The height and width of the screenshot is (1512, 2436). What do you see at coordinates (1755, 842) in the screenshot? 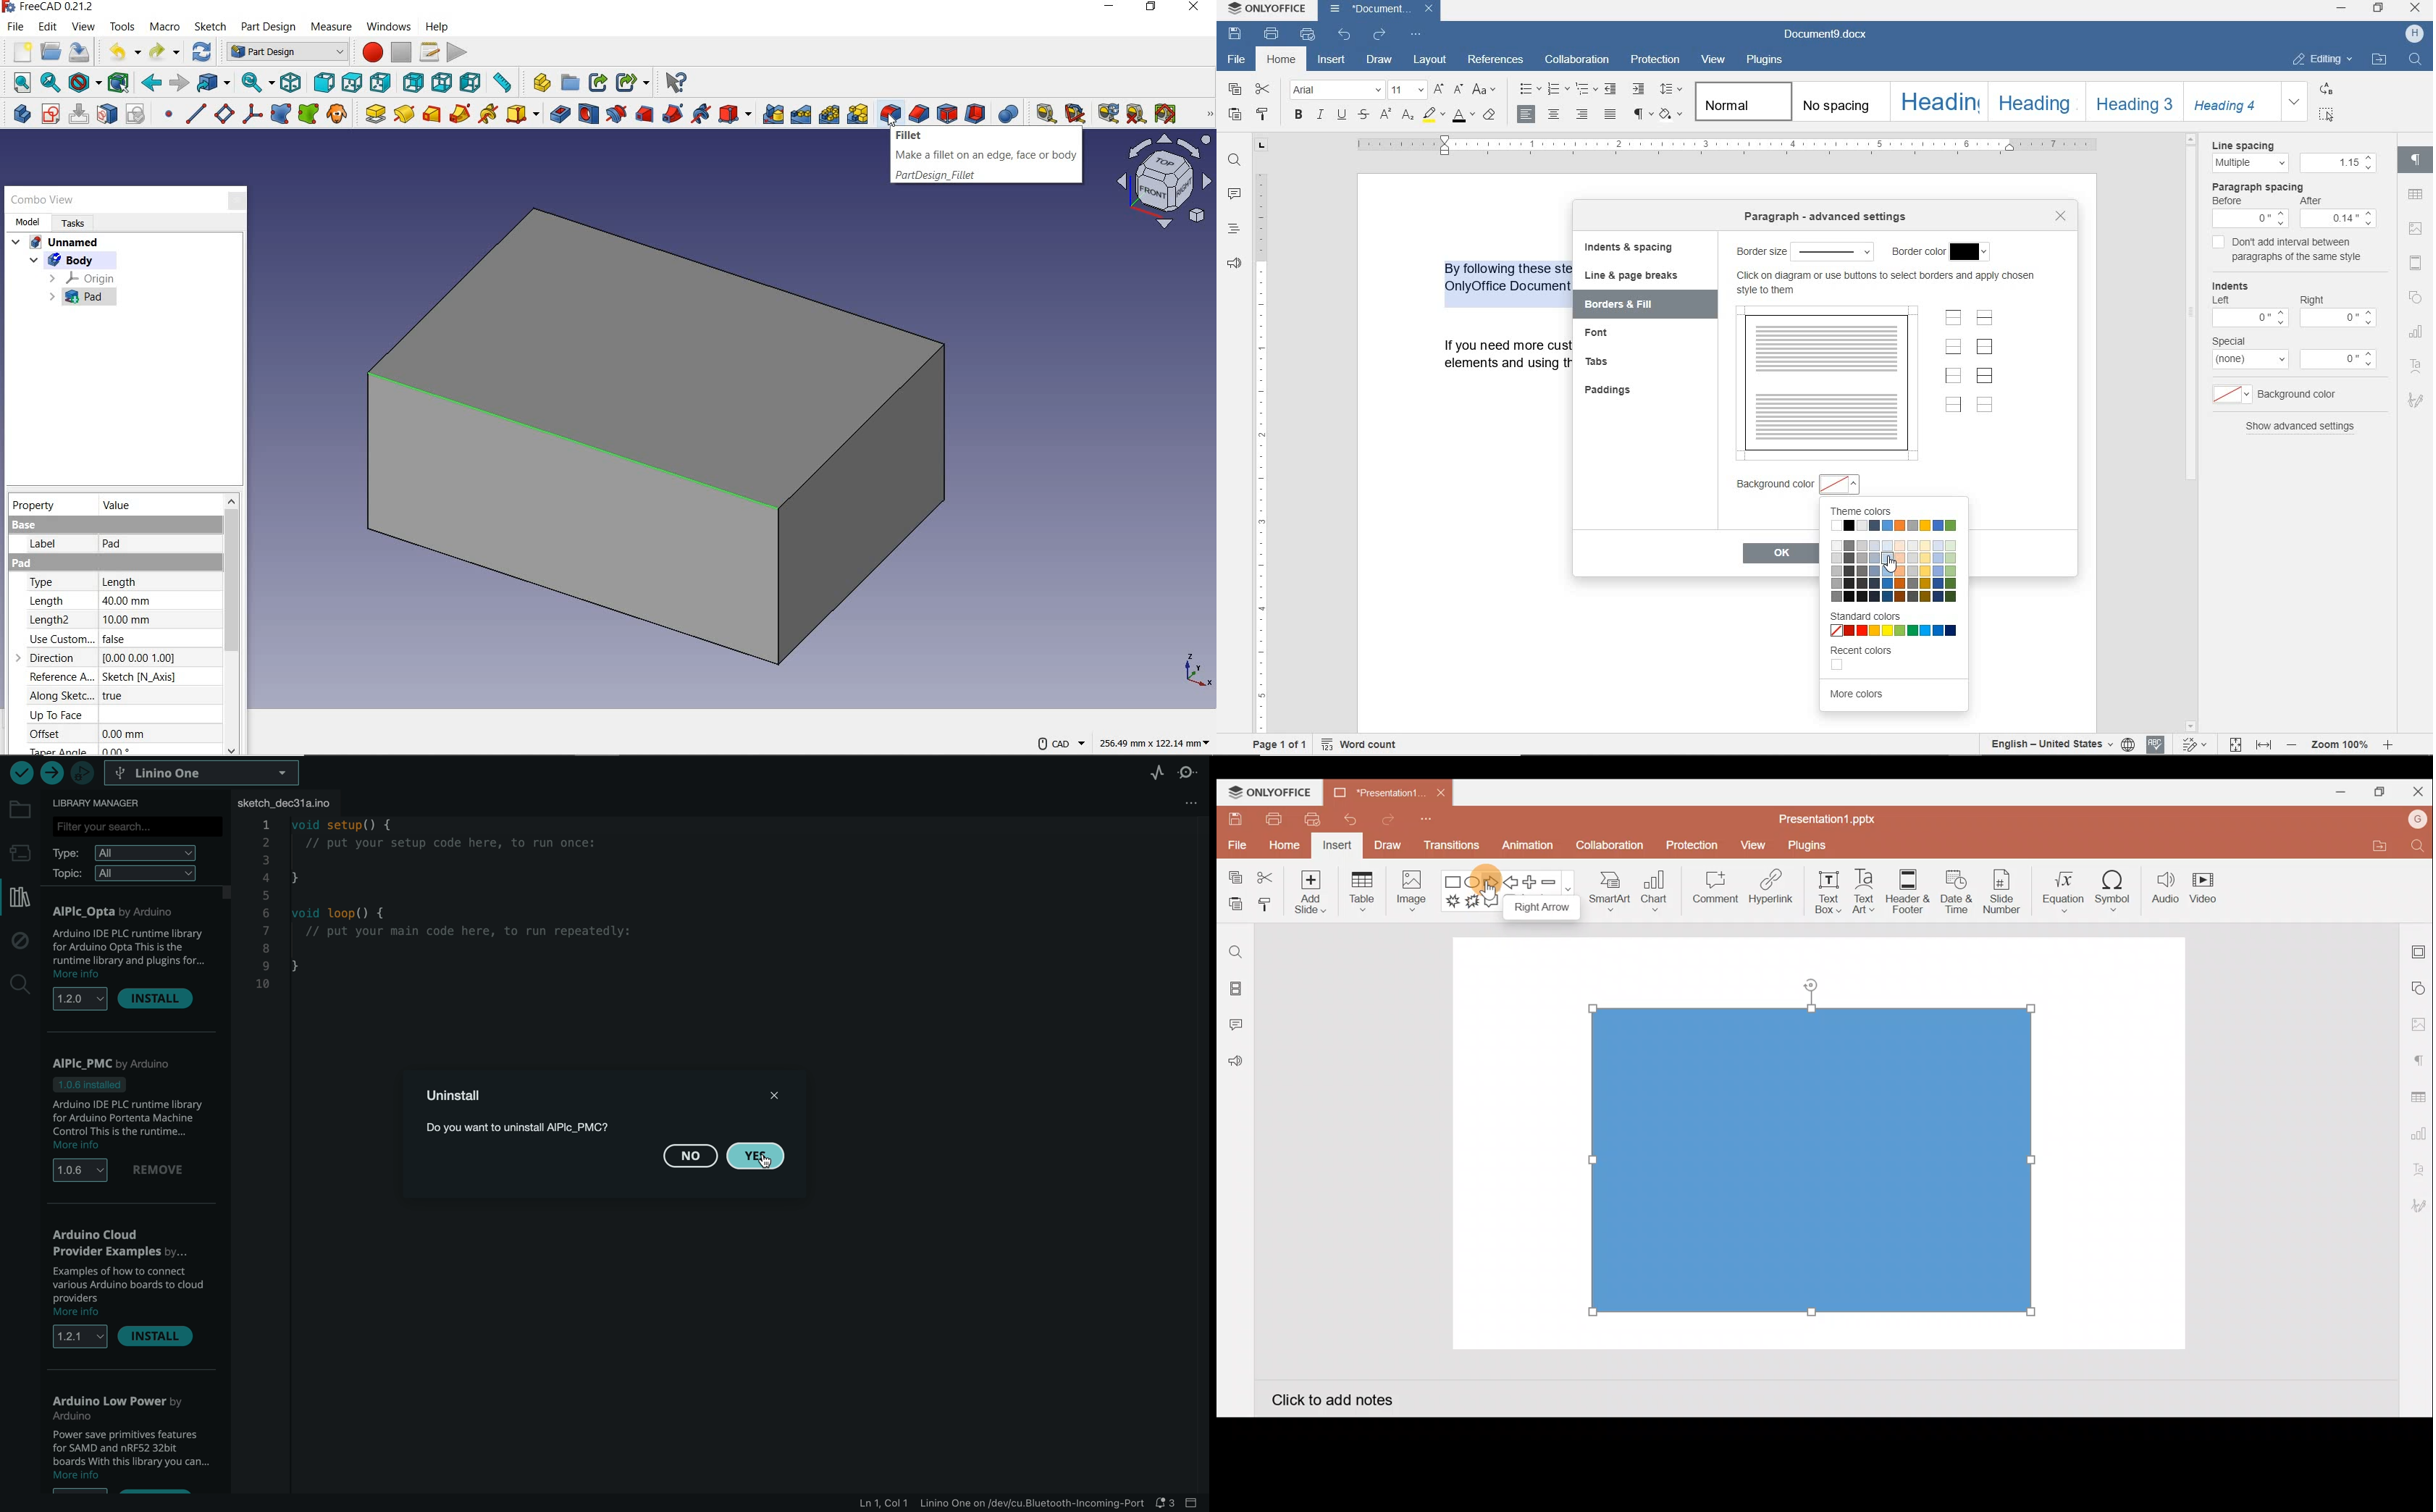
I see `View` at bounding box center [1755, 842].